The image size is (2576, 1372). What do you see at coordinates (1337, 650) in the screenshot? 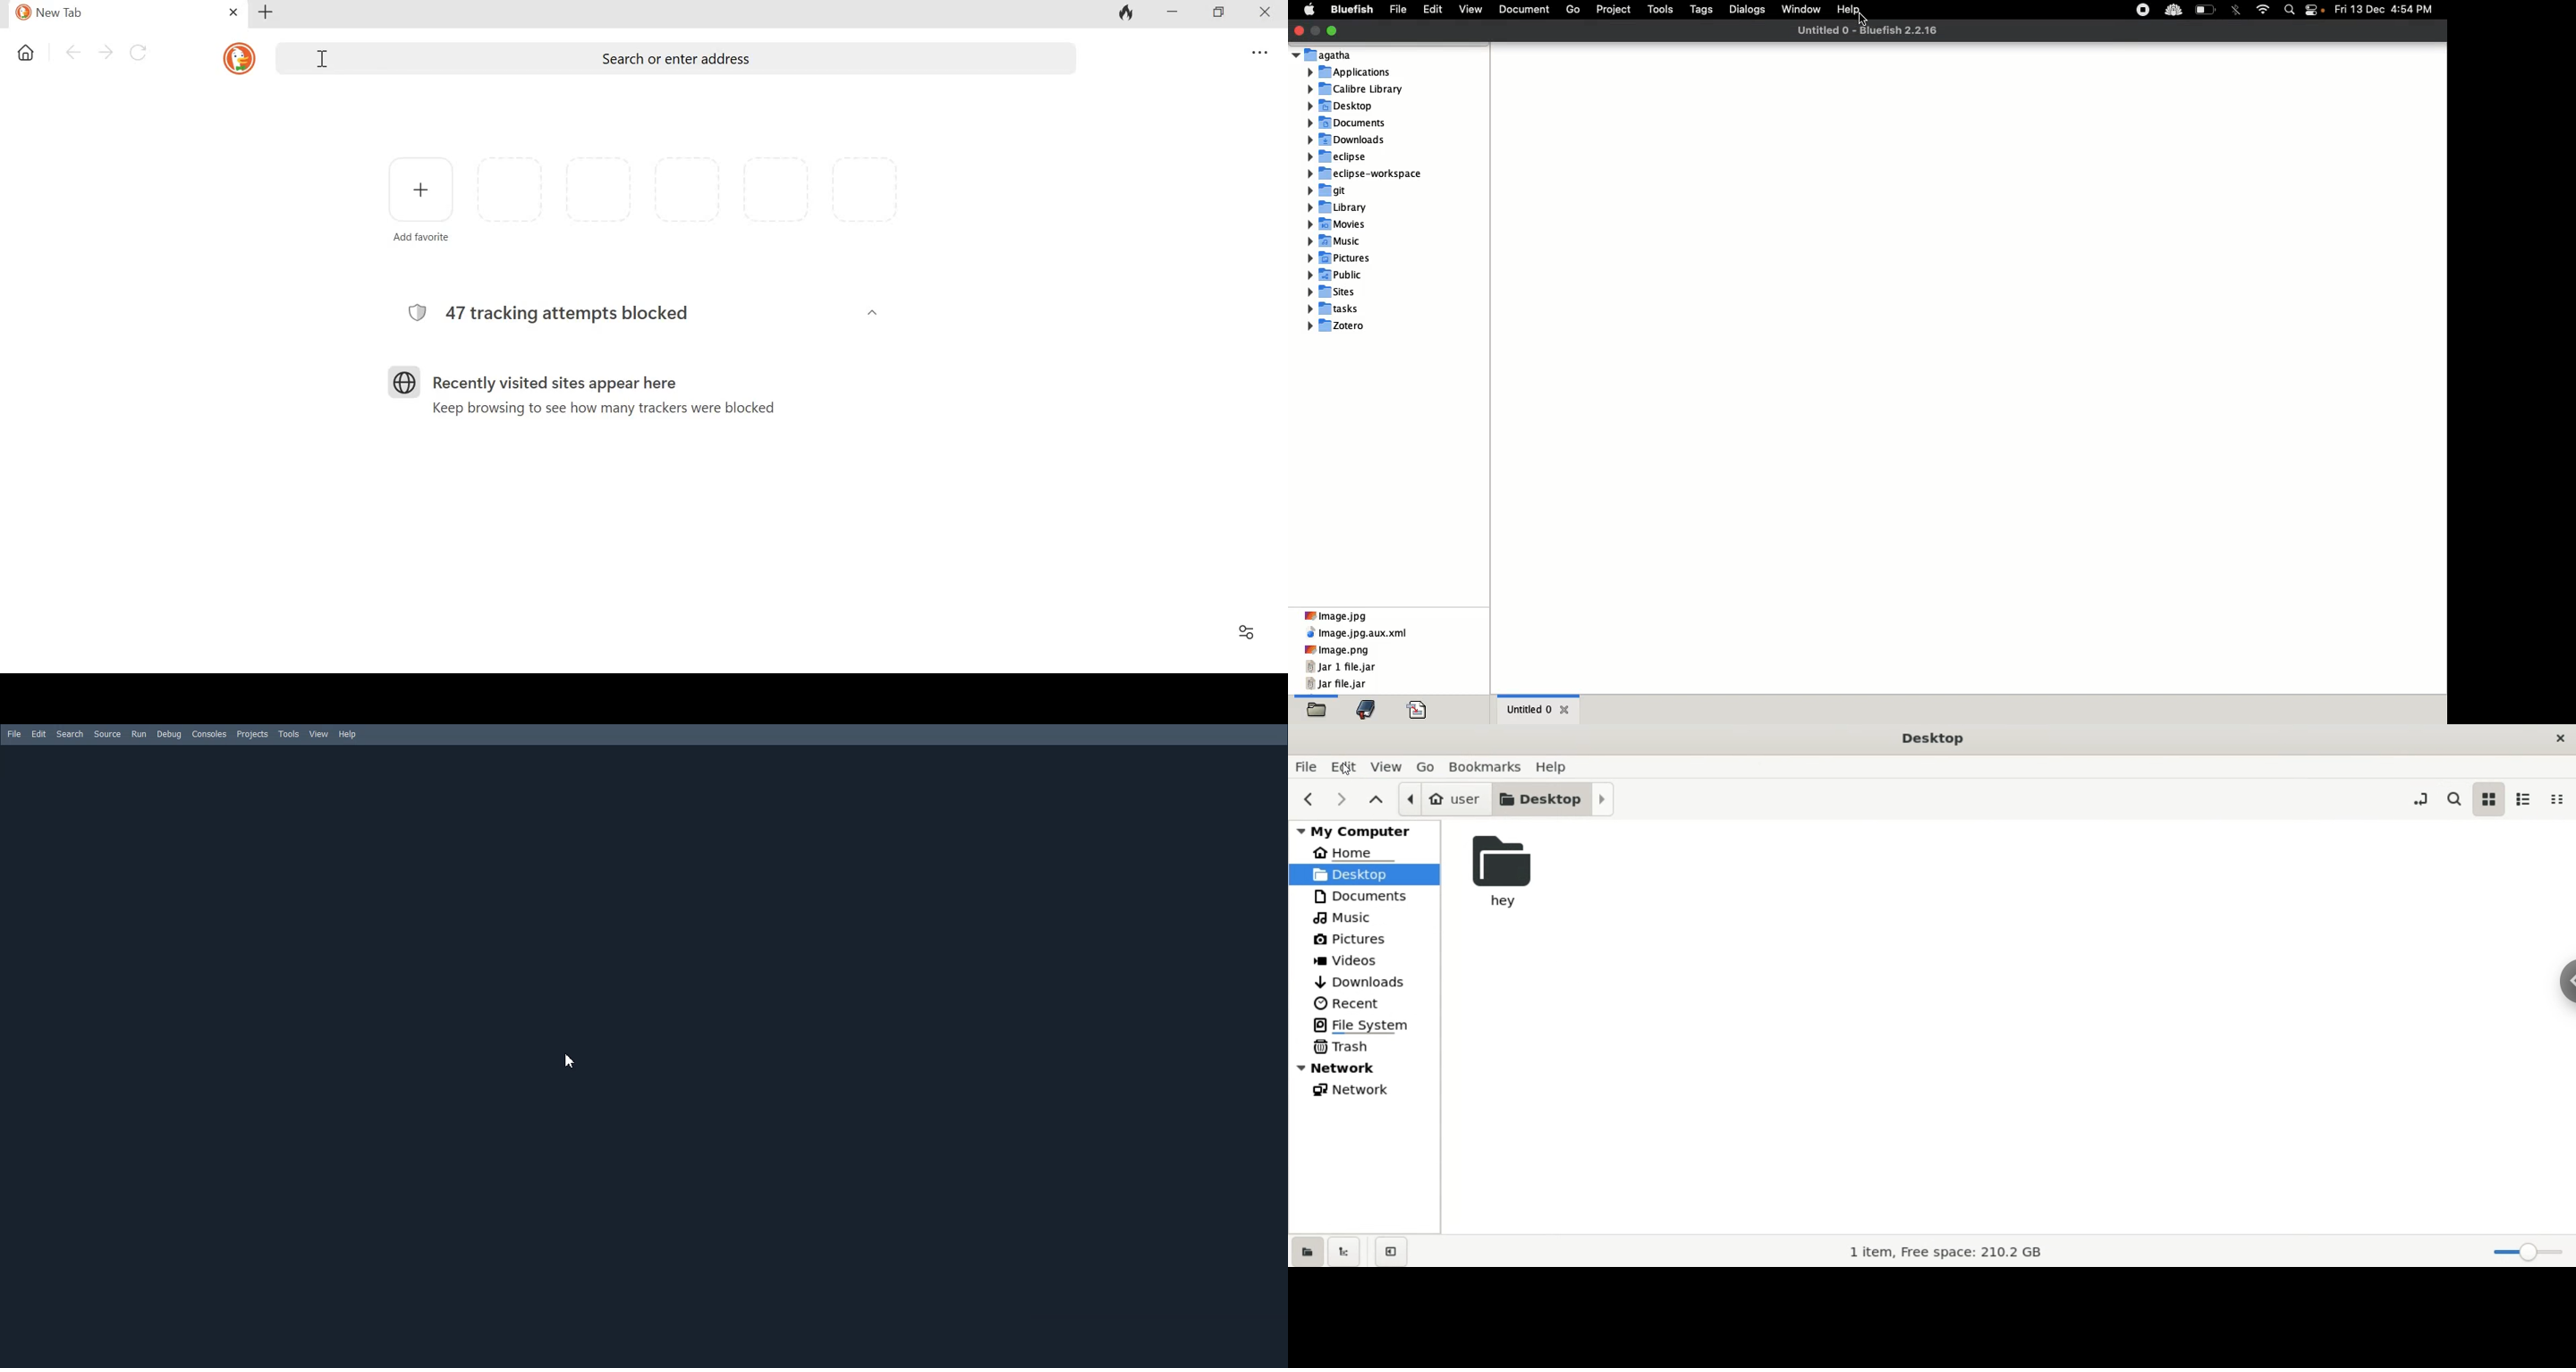
I see `Image` at bounding box center [1337, 650].